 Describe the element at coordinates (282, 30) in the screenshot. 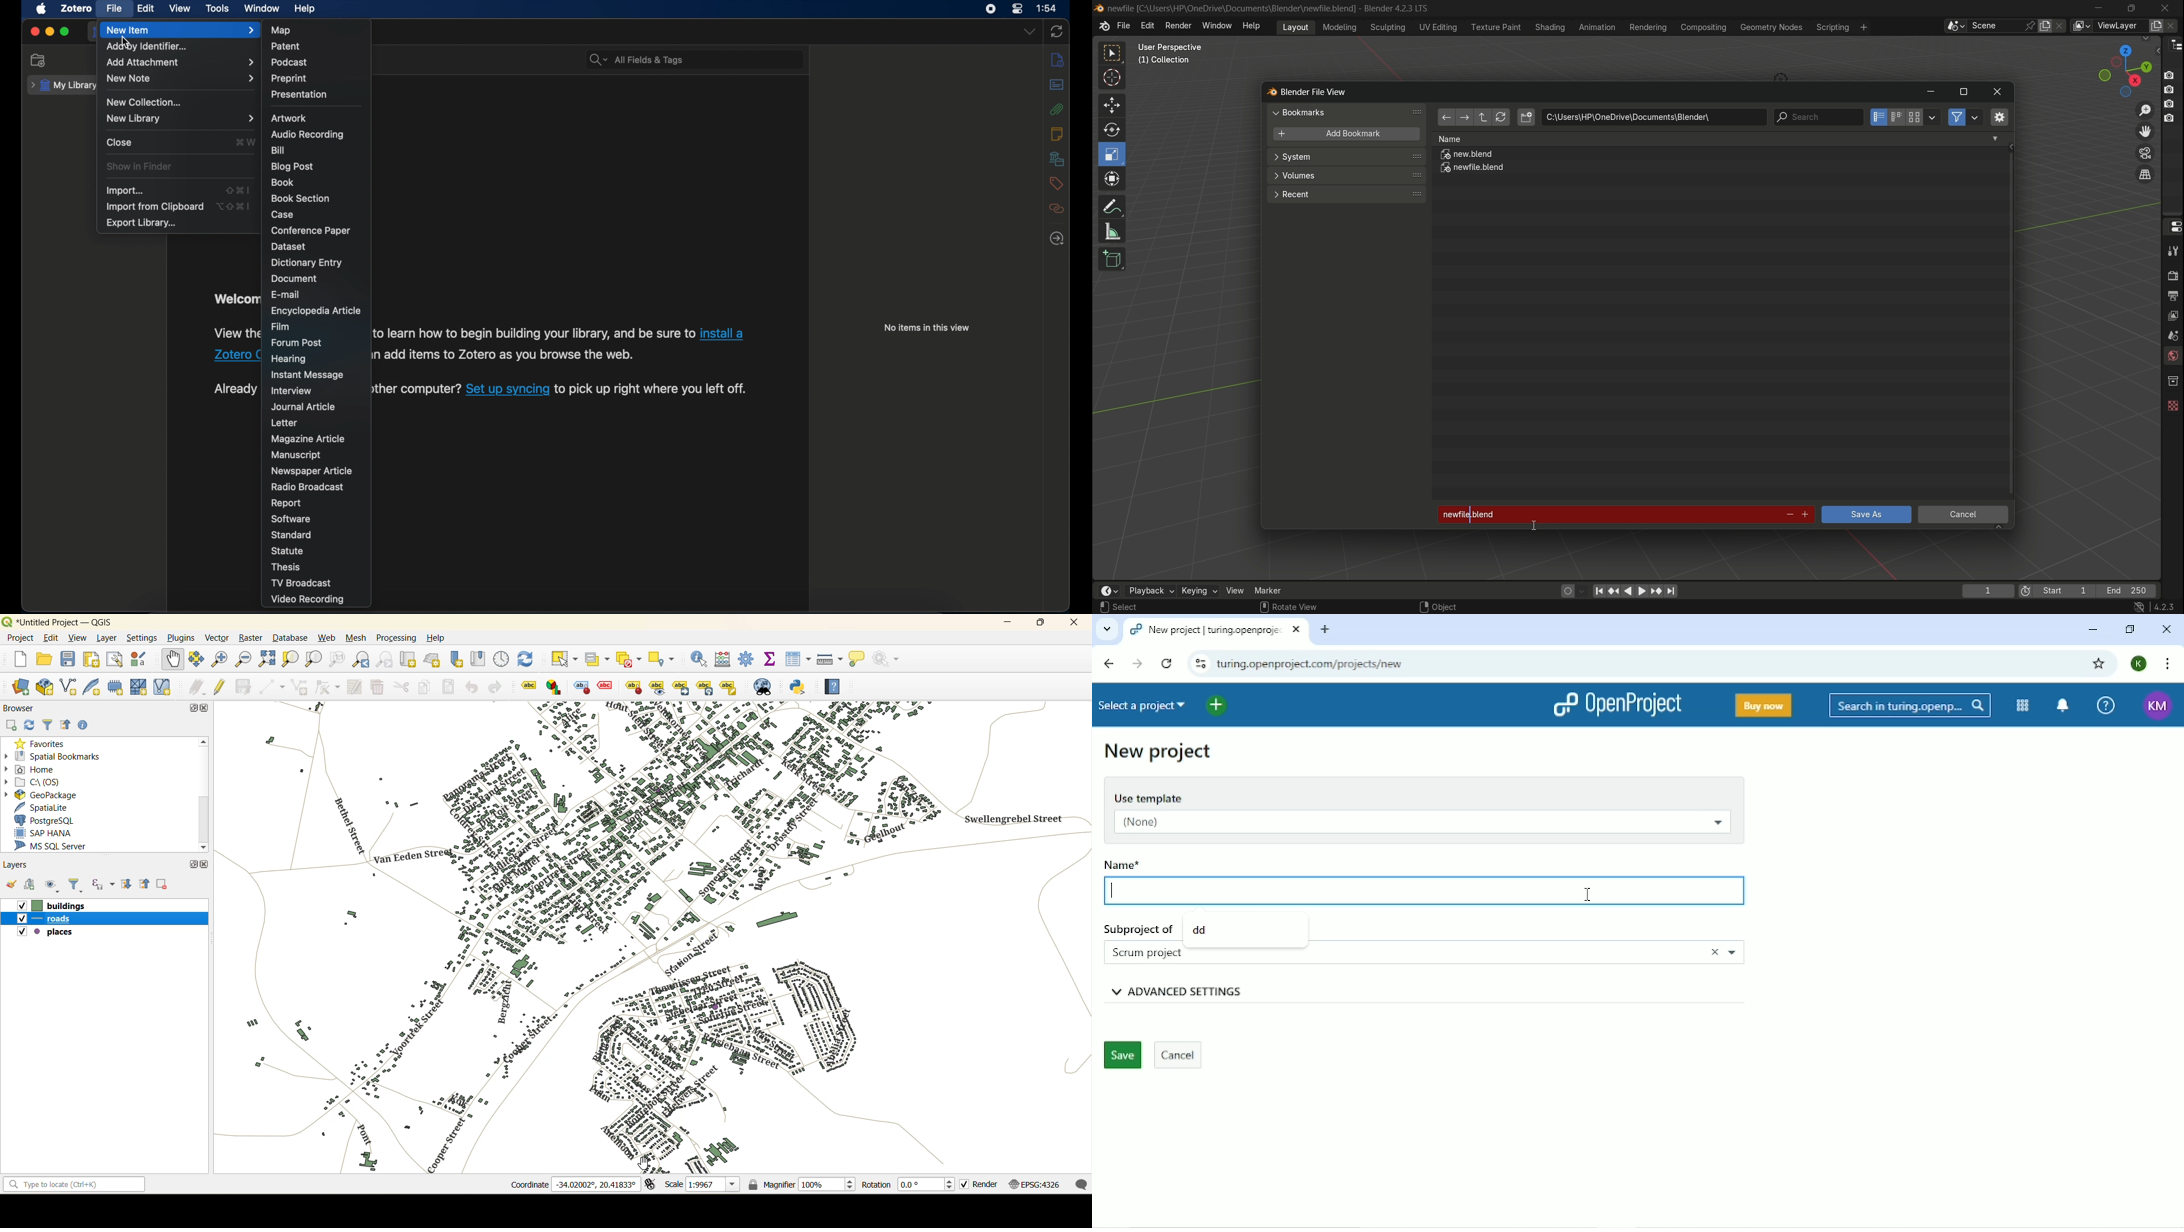

I see `map` at that location.